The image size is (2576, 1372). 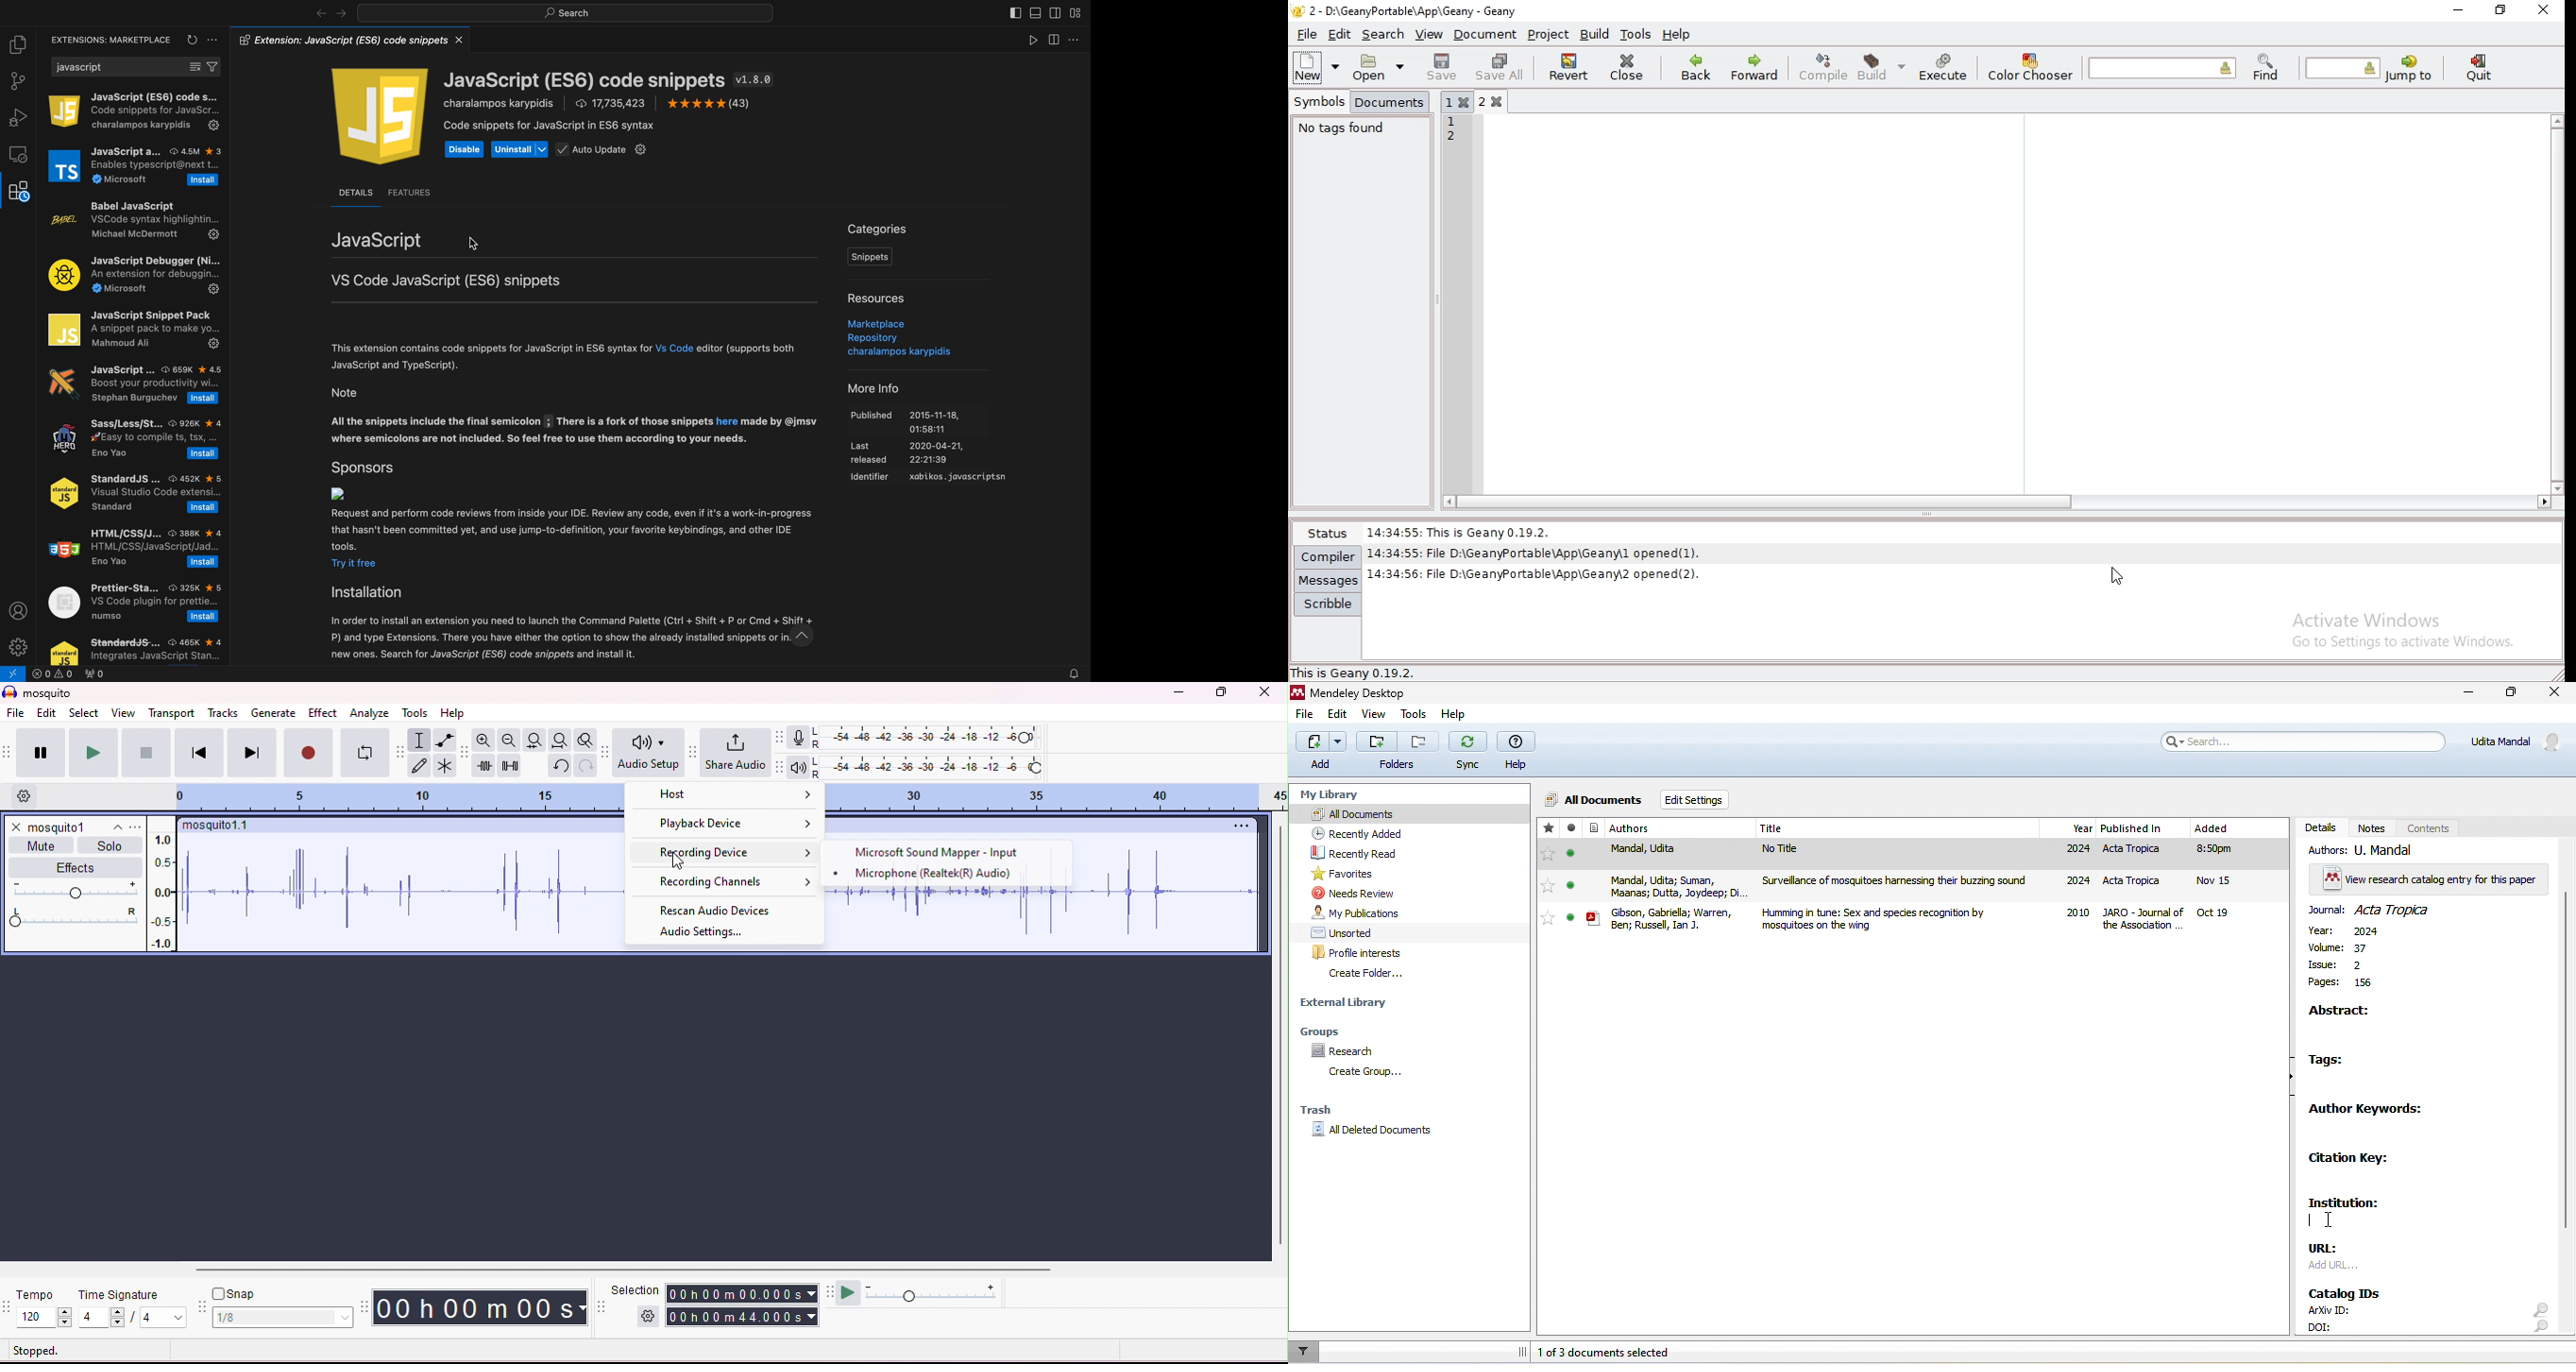 What do you see at coordinates (1059, 798) in the screenshot?
I see `timeline` at bounding box center [1059, 798].